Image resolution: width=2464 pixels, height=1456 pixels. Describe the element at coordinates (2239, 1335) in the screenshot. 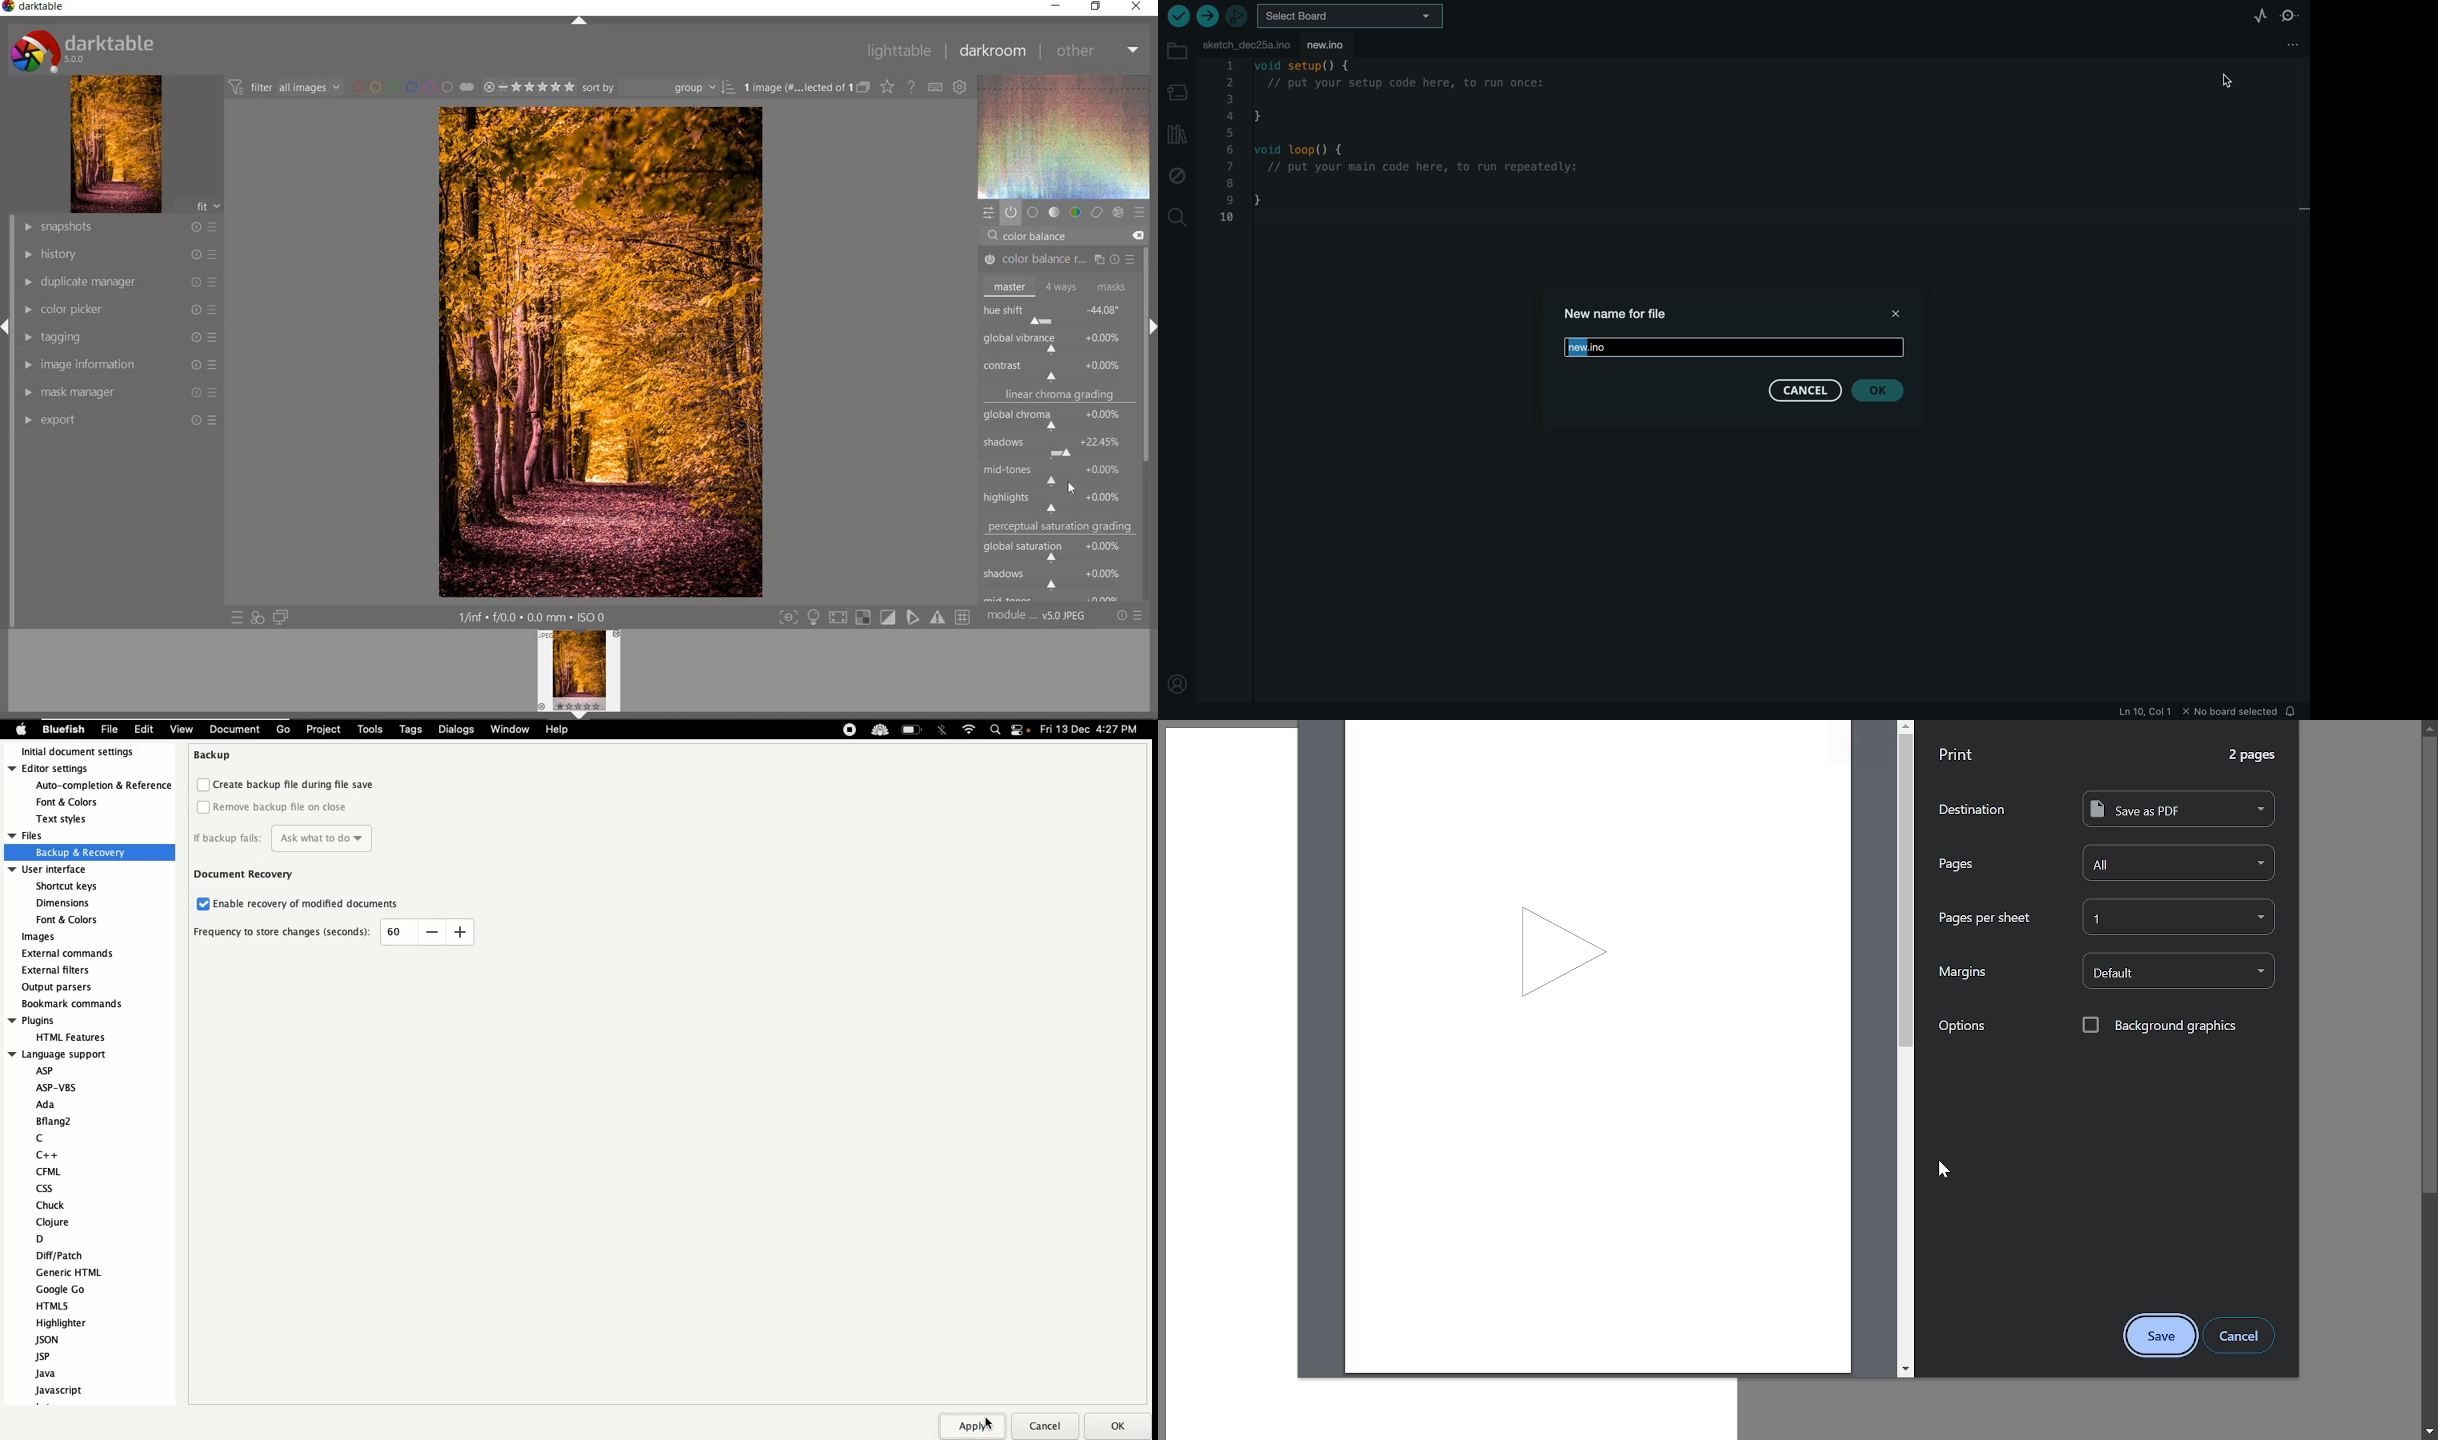

I see `cancel` at that location.